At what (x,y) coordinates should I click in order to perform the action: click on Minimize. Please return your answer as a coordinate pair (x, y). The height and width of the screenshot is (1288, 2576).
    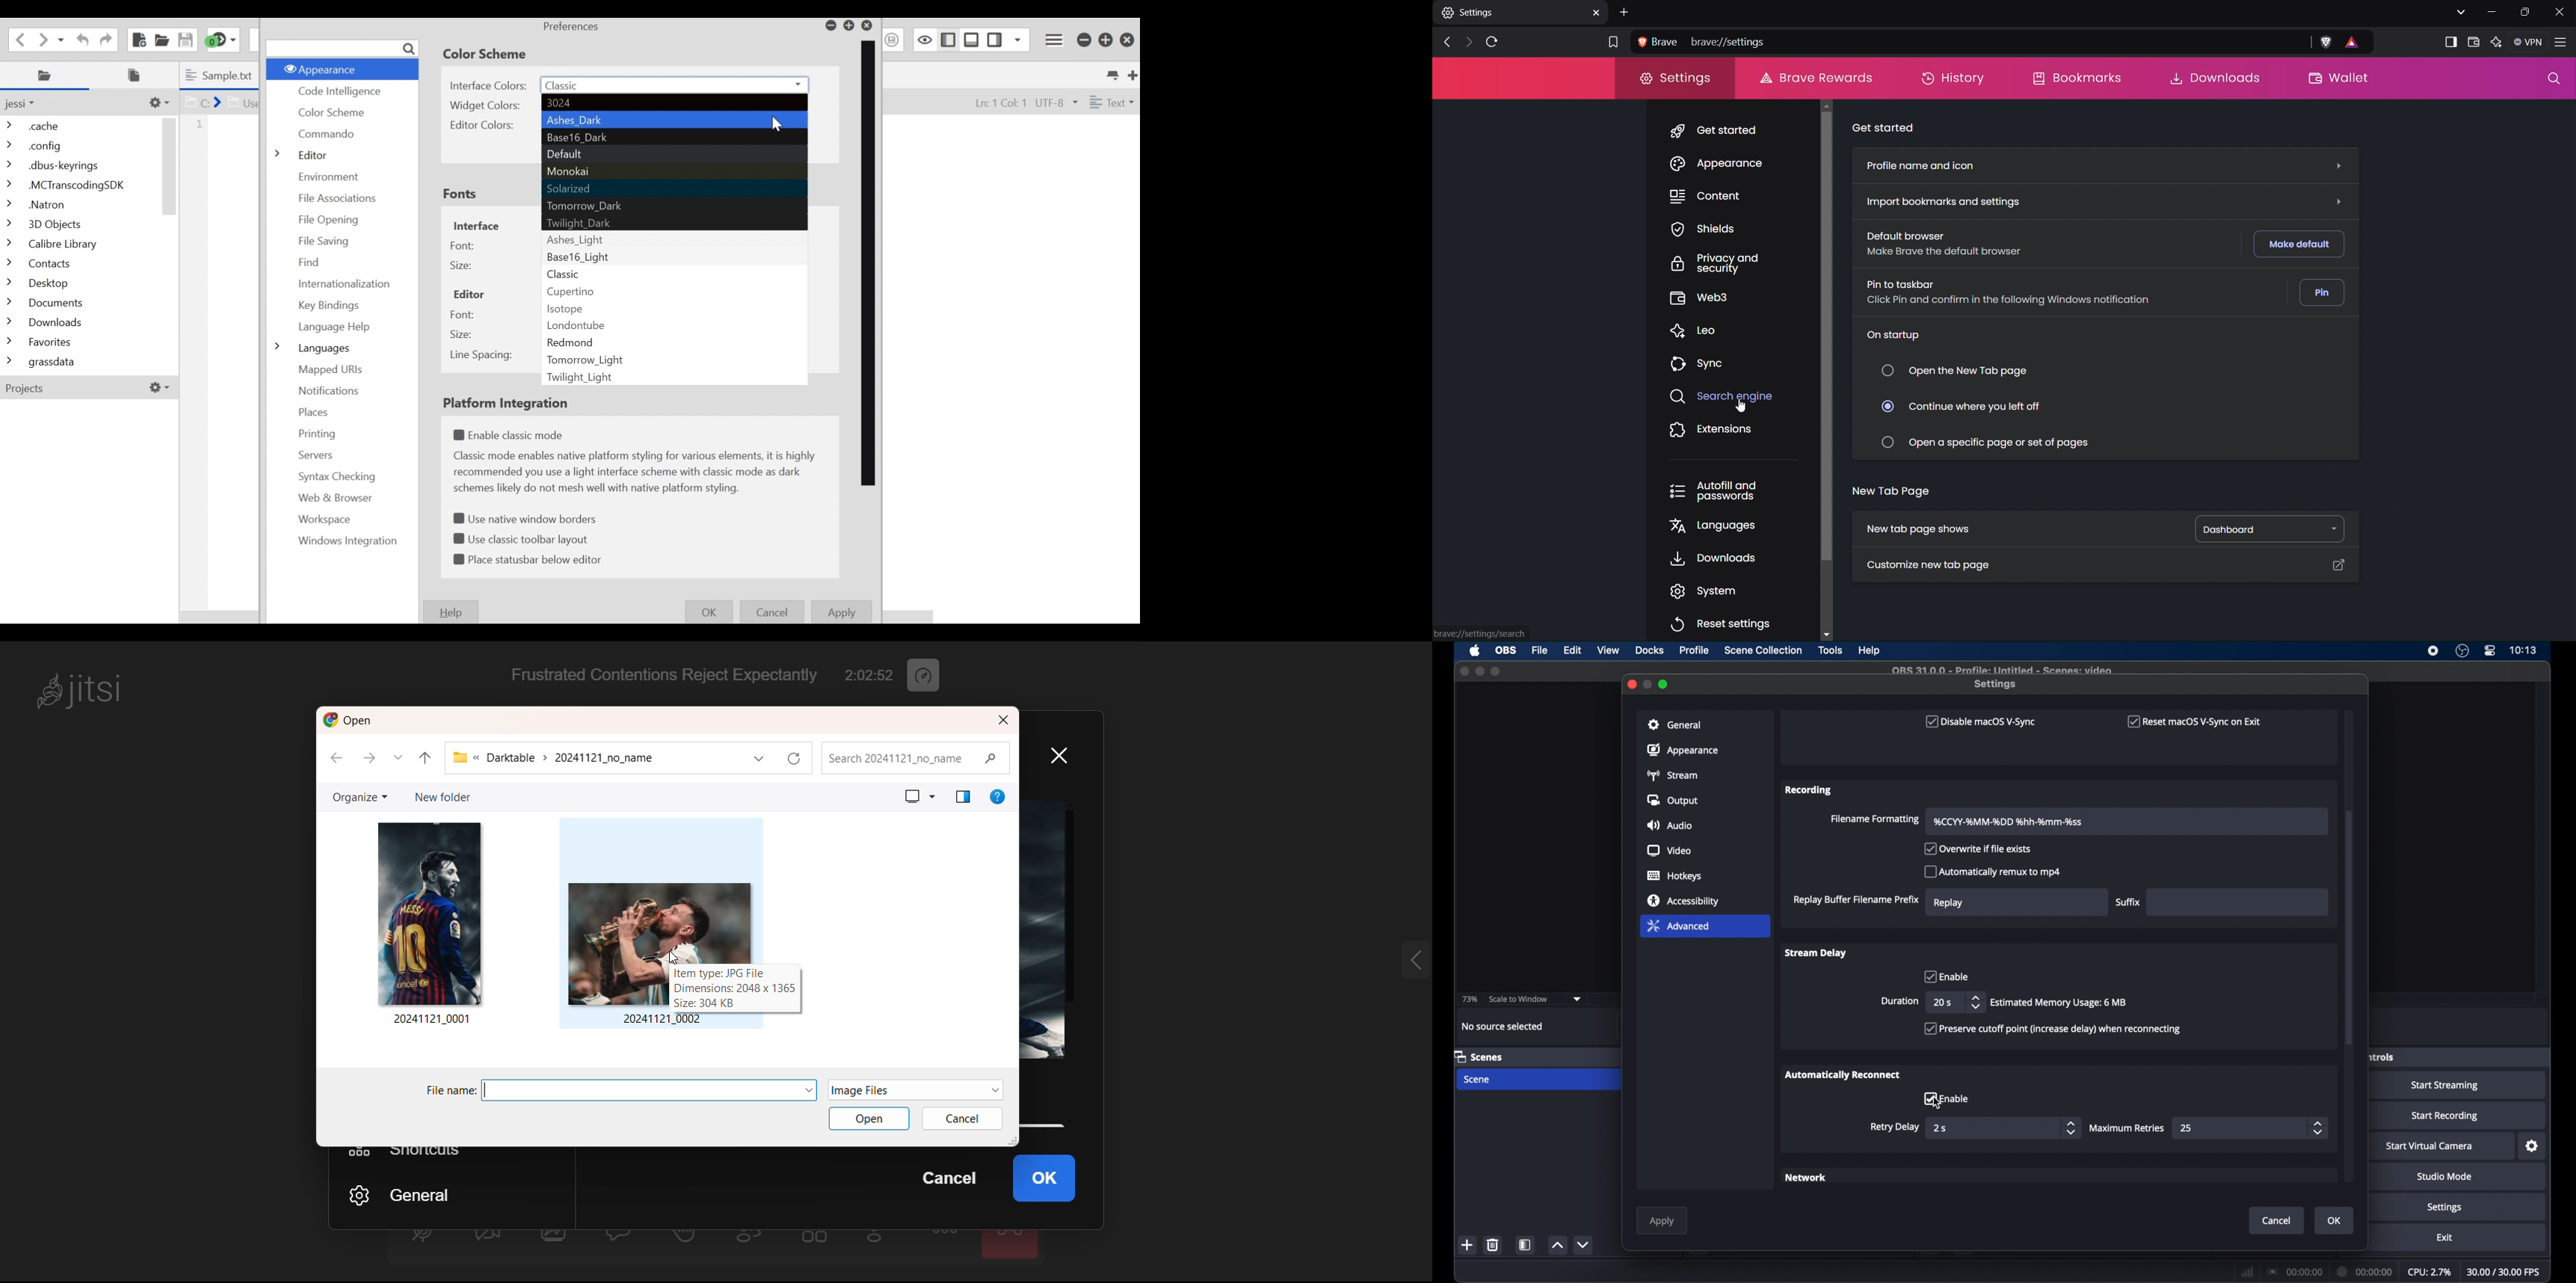
    Looking at the image, I should click on (830, 26).